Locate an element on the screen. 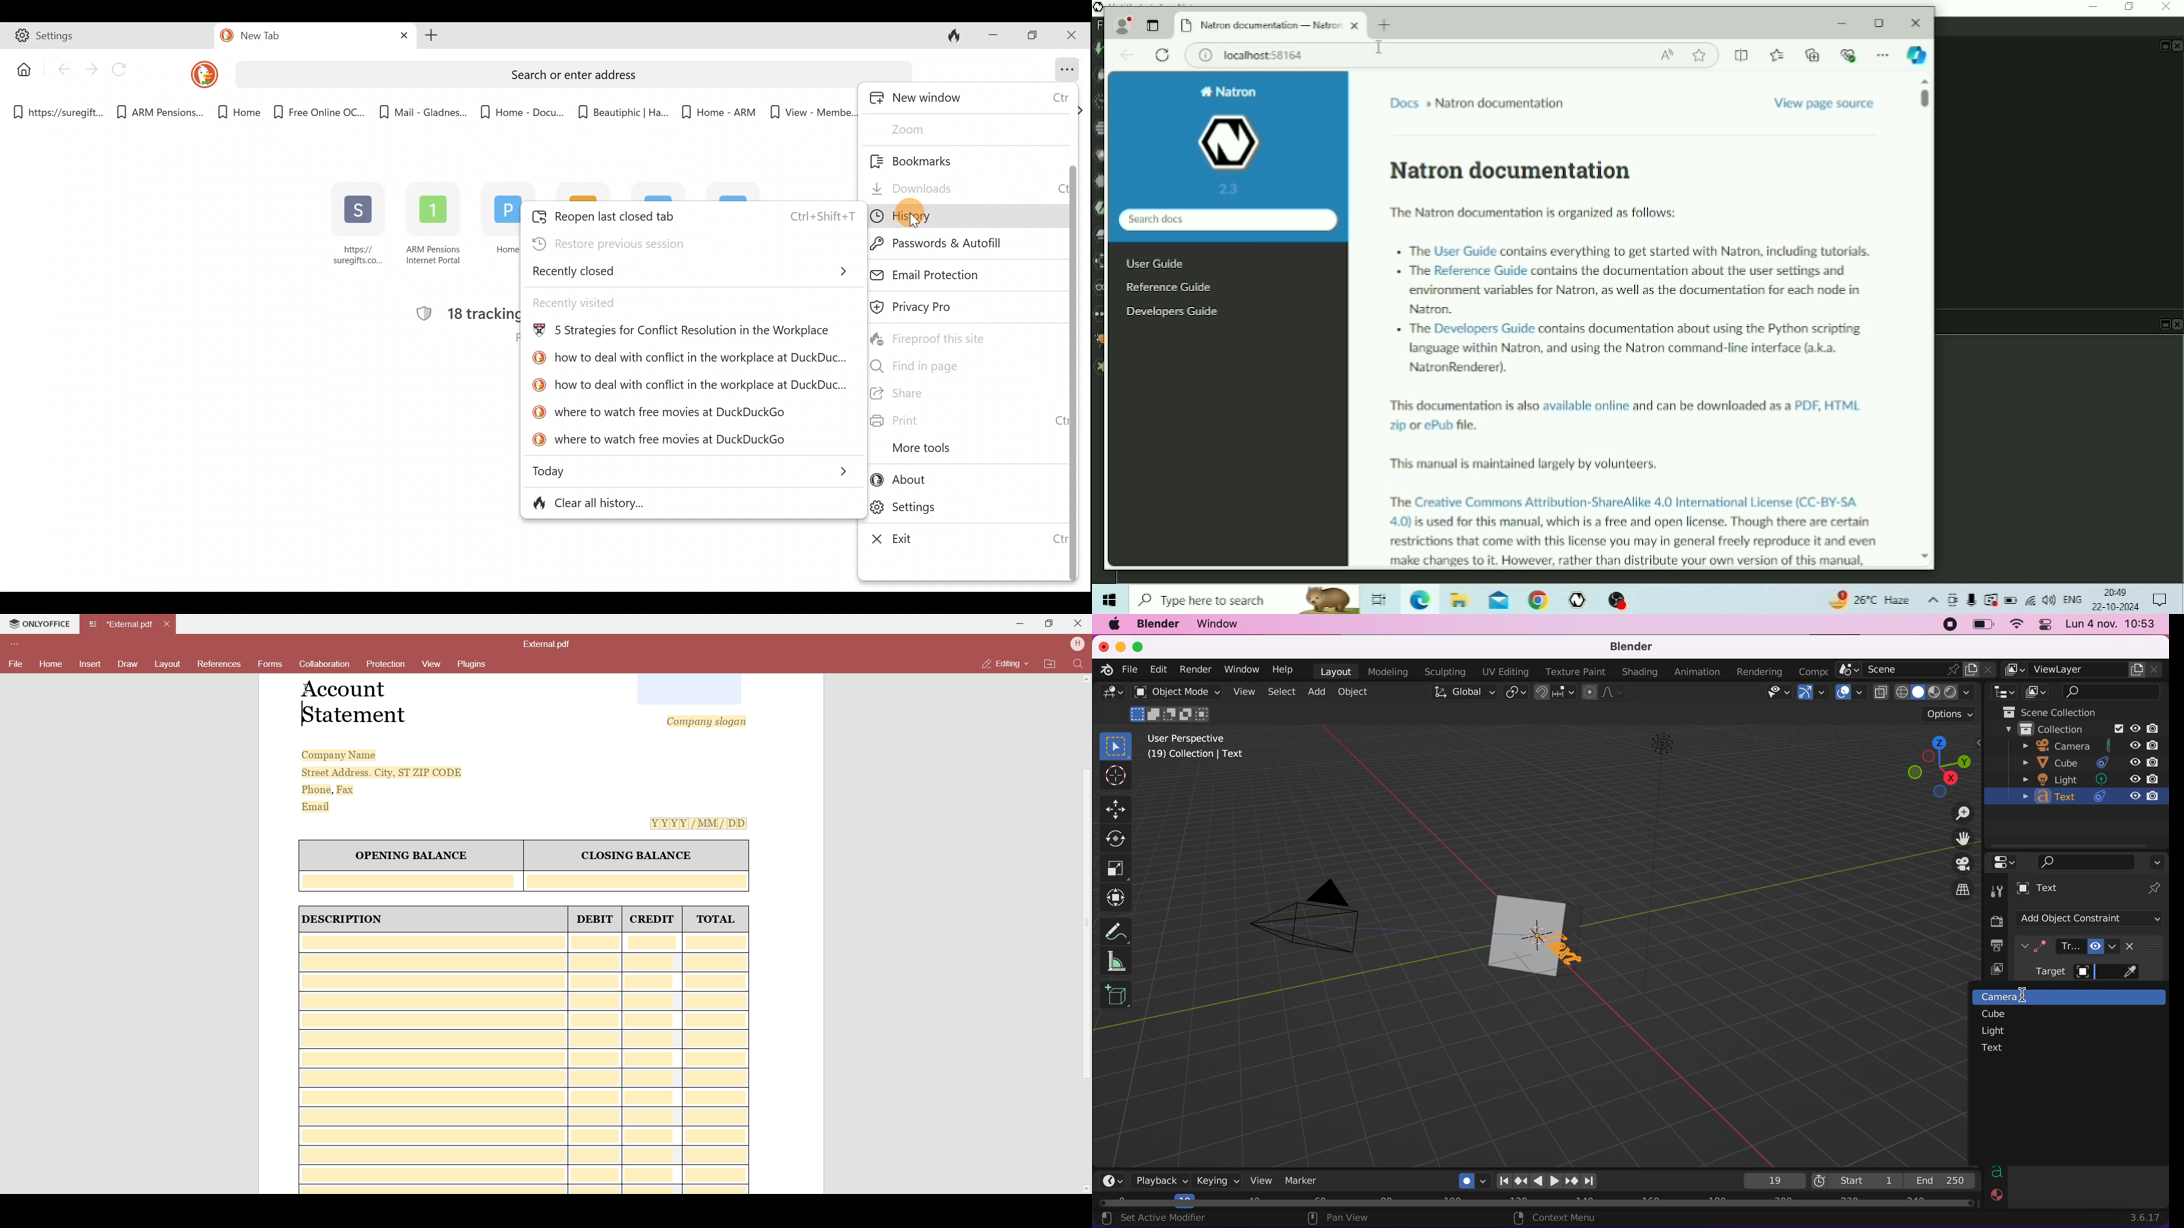 This screenshot has width=2184, height=1232. Current open tab is located at coordinates (122, 624).